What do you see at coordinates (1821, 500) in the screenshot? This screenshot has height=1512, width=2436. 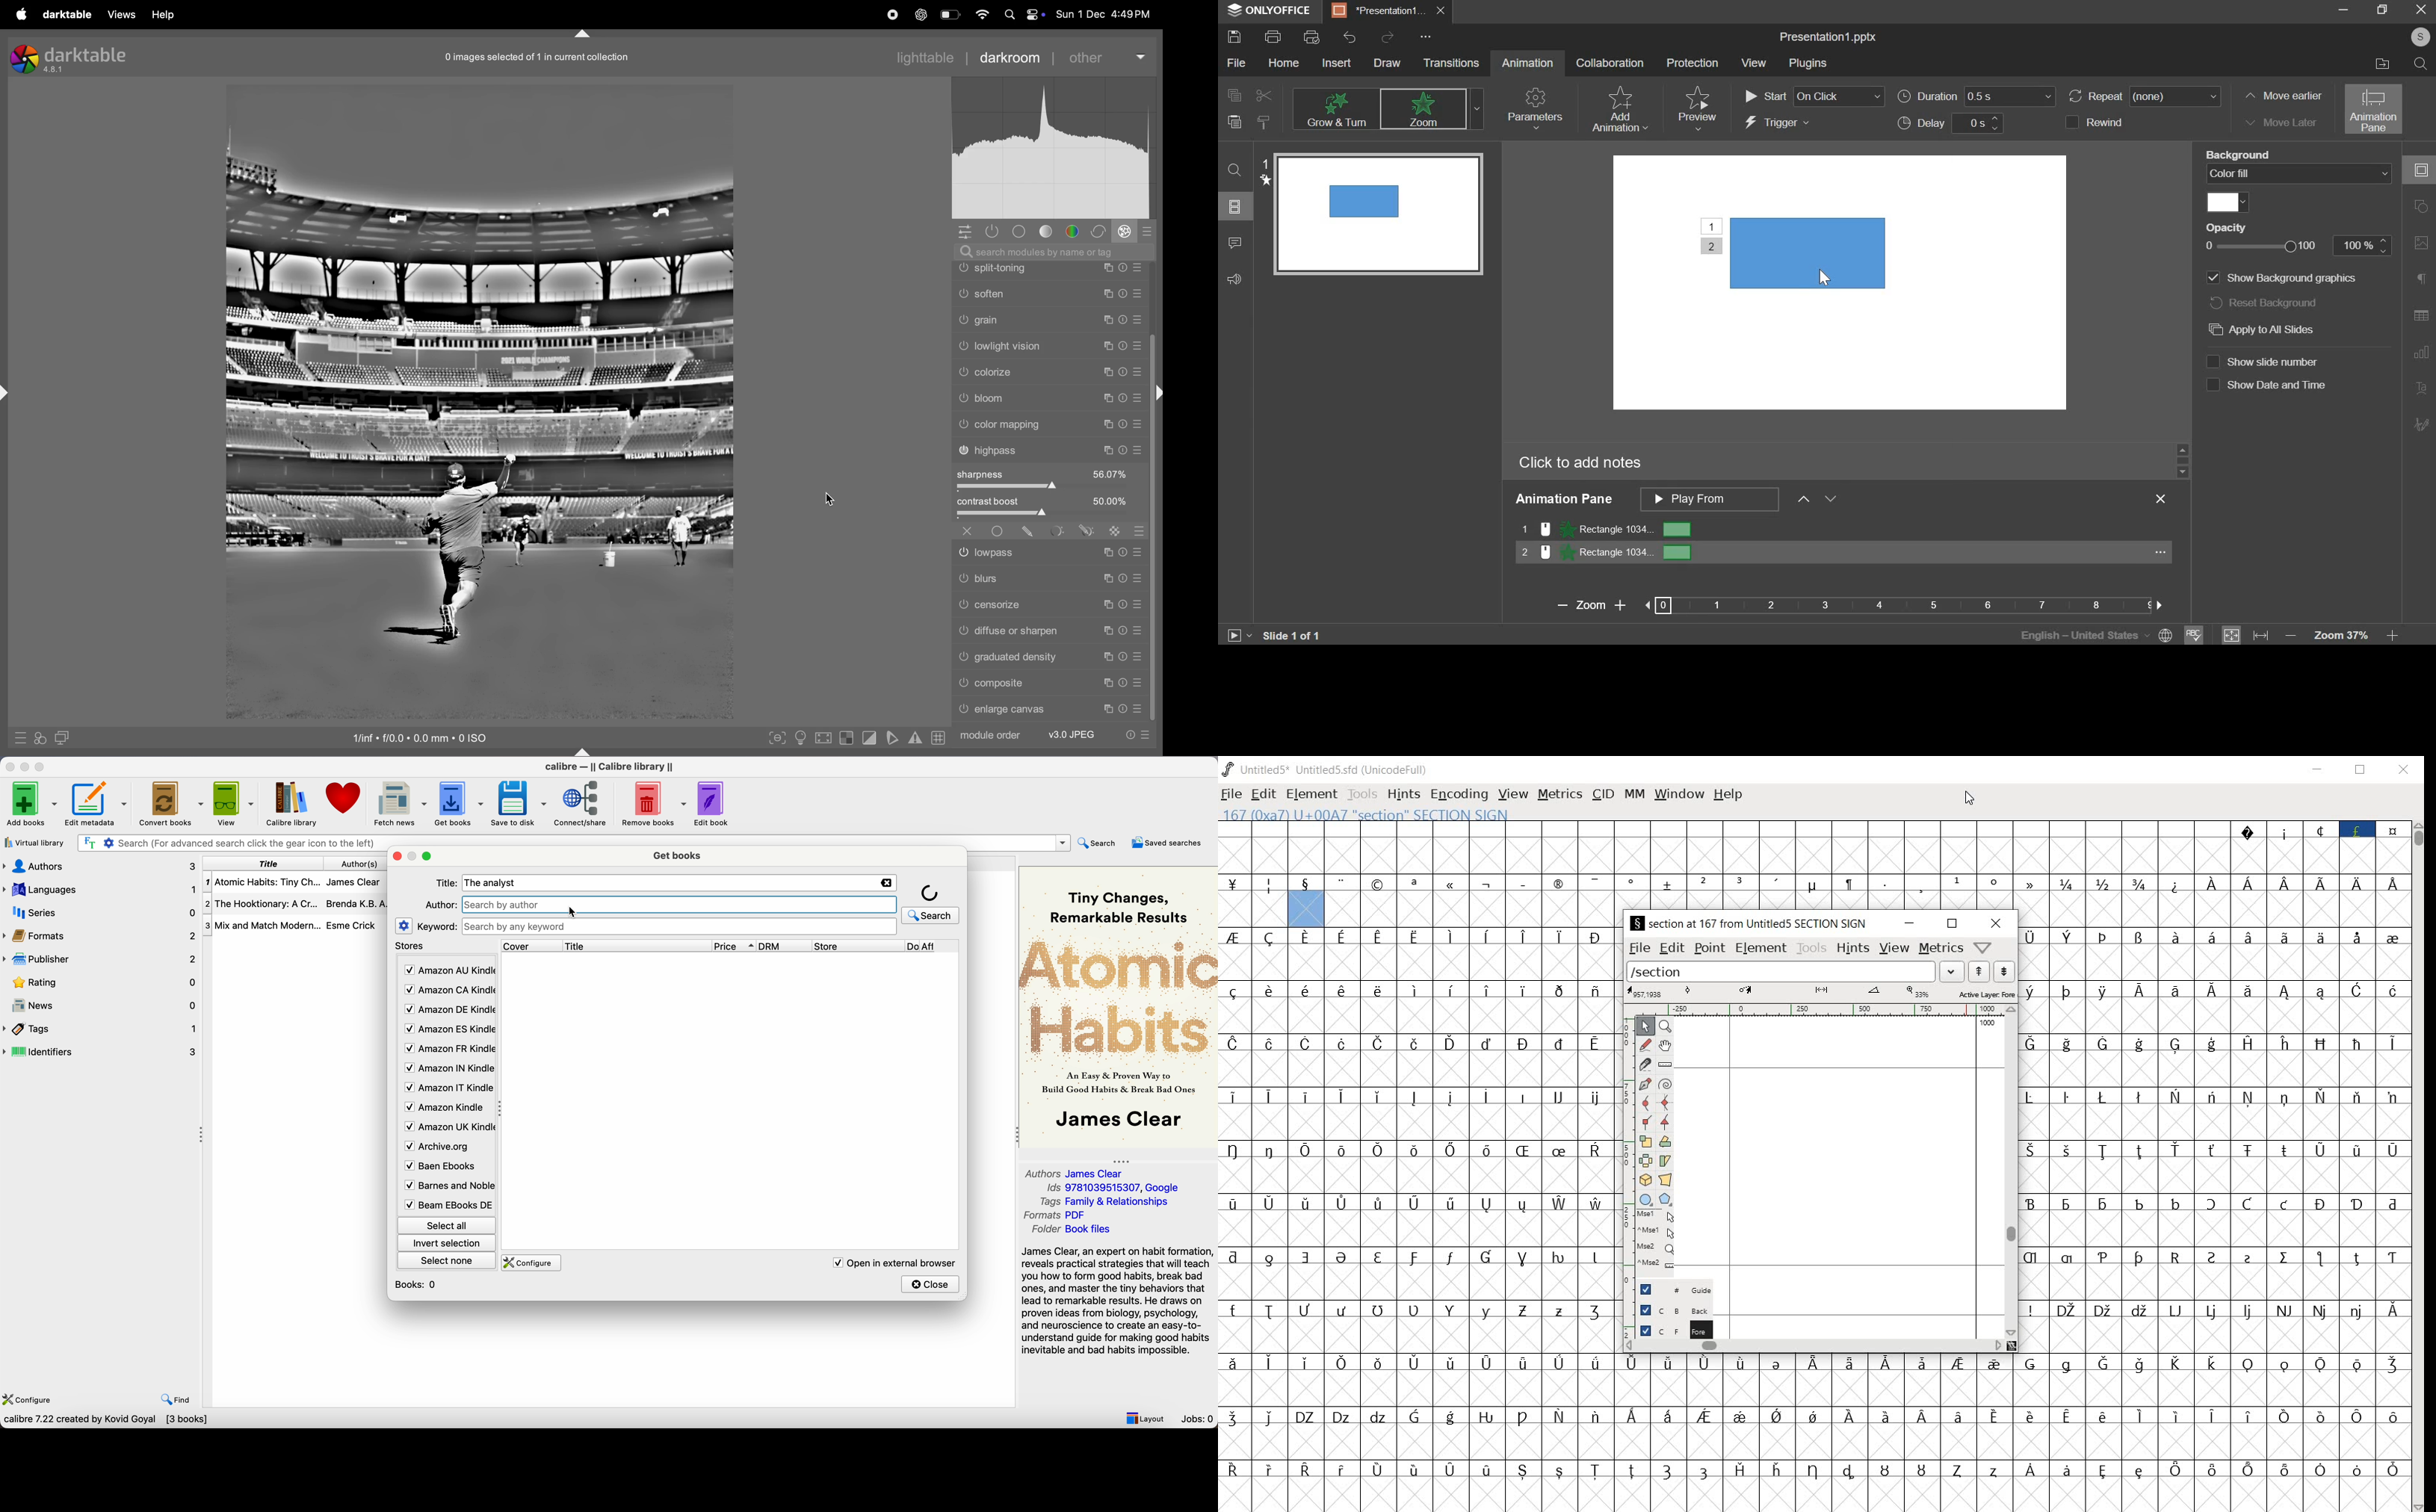 I see `Move Up/Down` at bounding box center [1821, 500].